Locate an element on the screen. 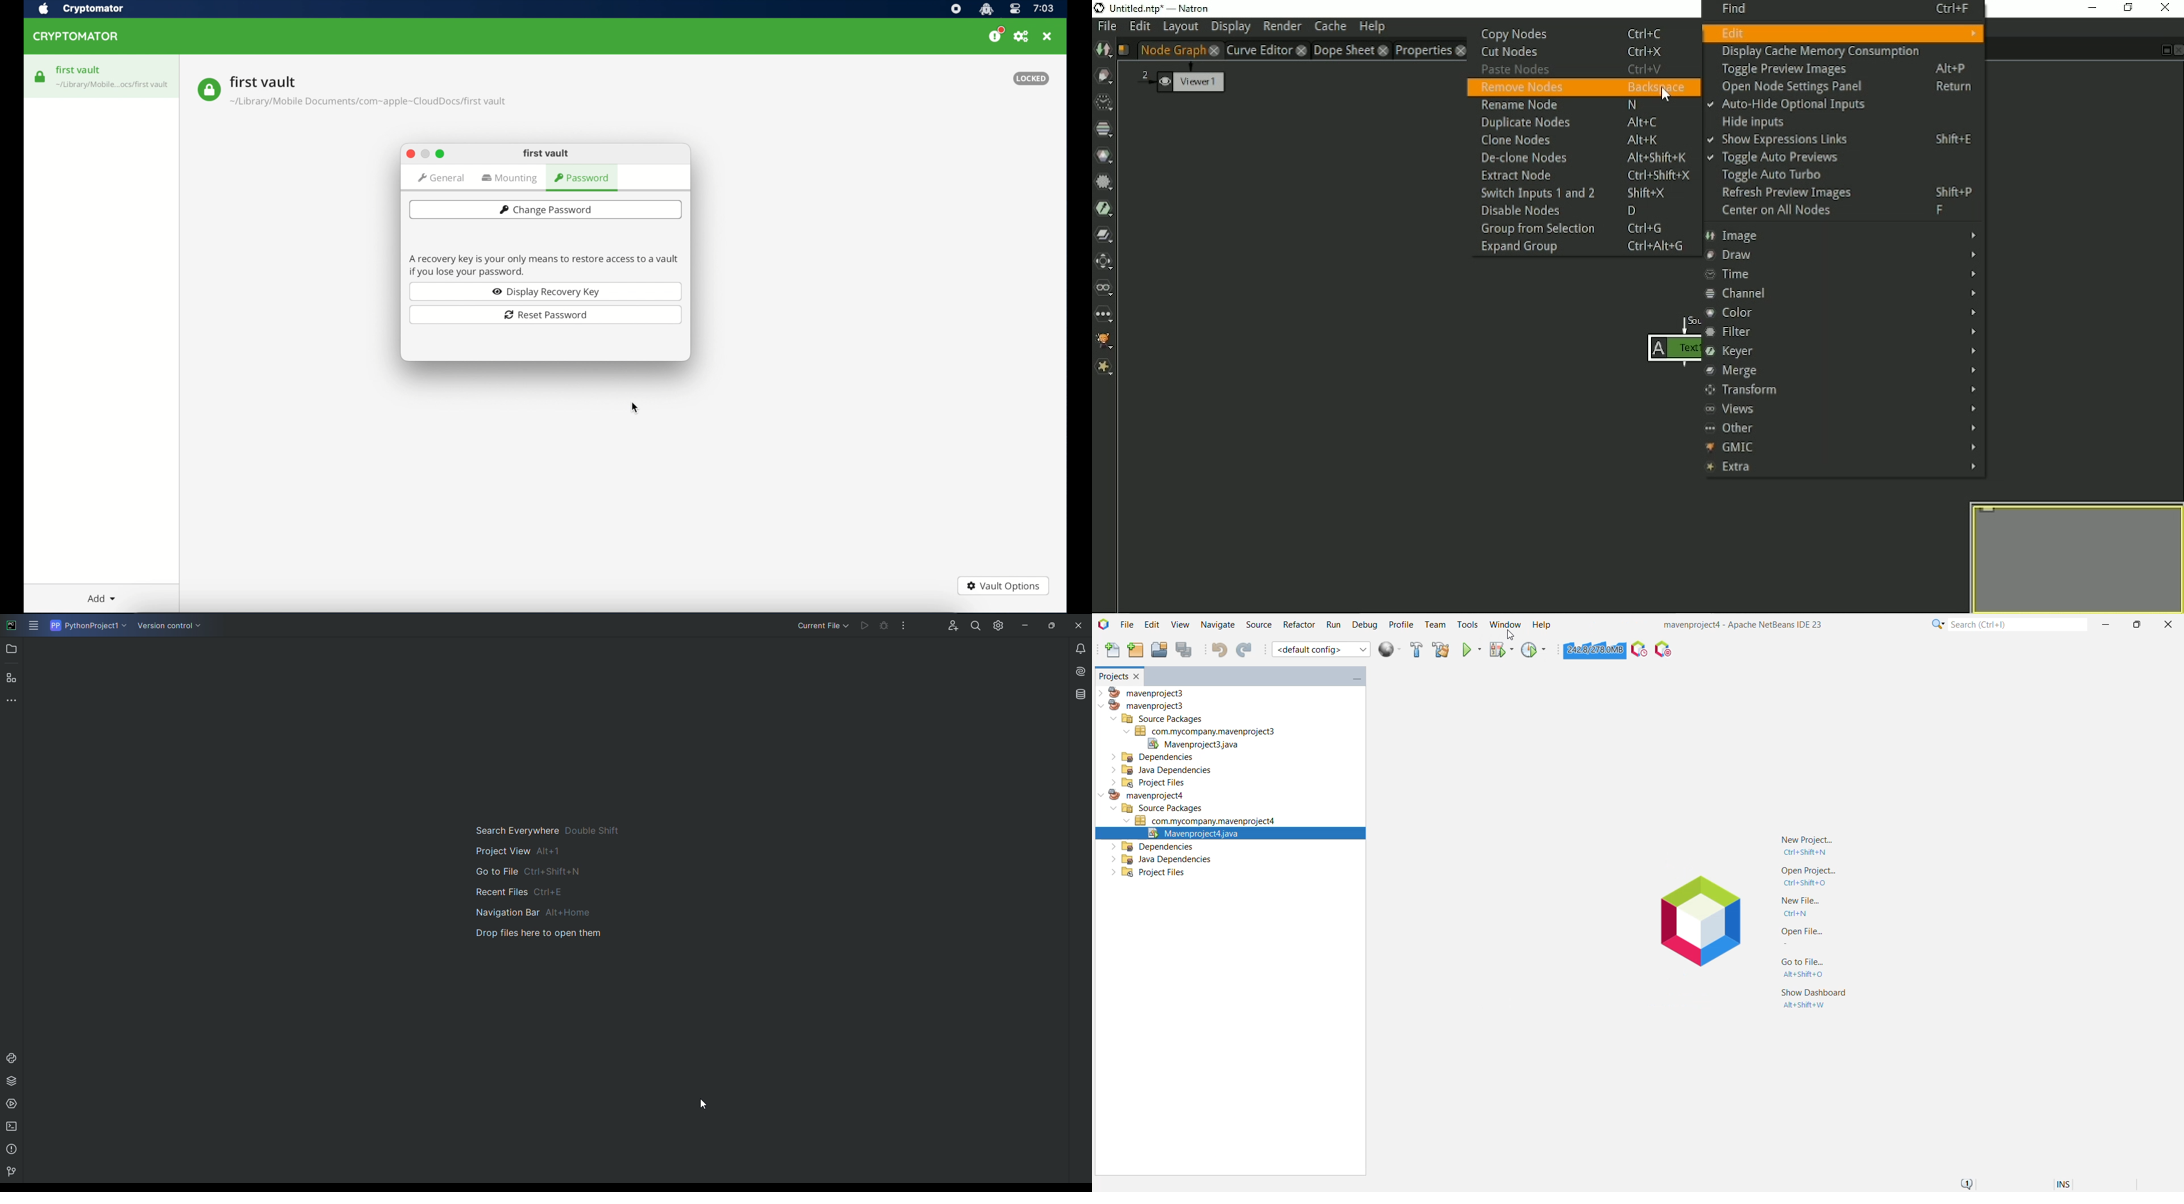 Image resolution: width=2184 pixels, height=1204 pixels. Edit is located at coordinates (1151, 625).